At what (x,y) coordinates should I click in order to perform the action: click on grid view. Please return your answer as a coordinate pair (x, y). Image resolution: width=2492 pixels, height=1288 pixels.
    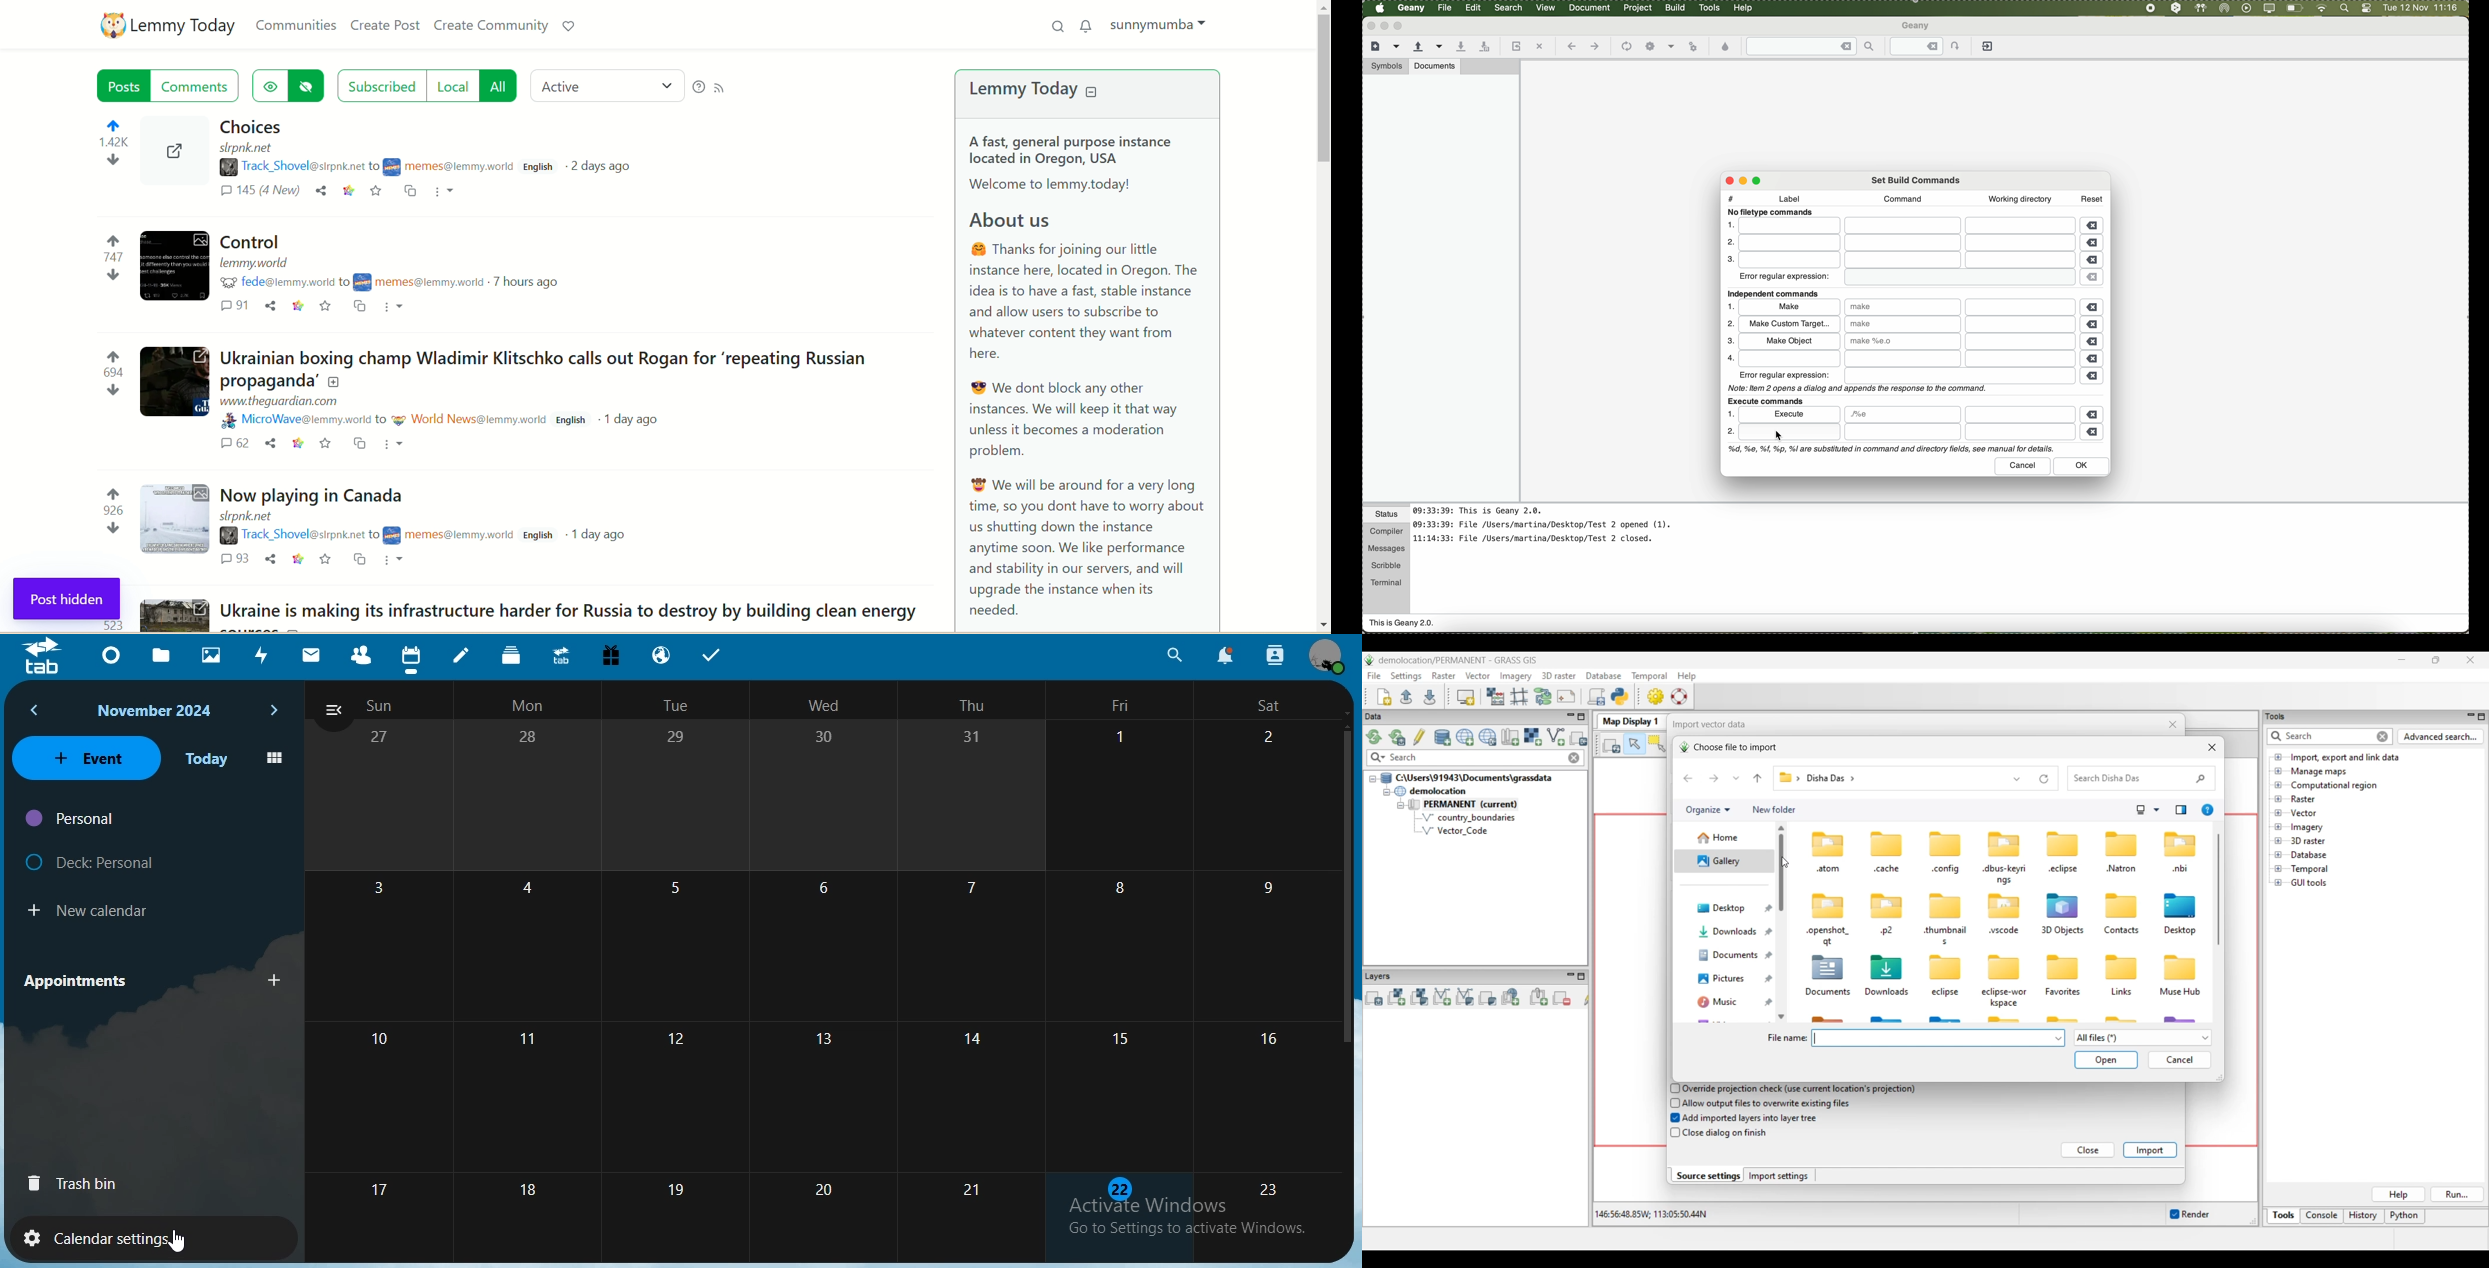
    Looking at the image, I should click on (274, 759).